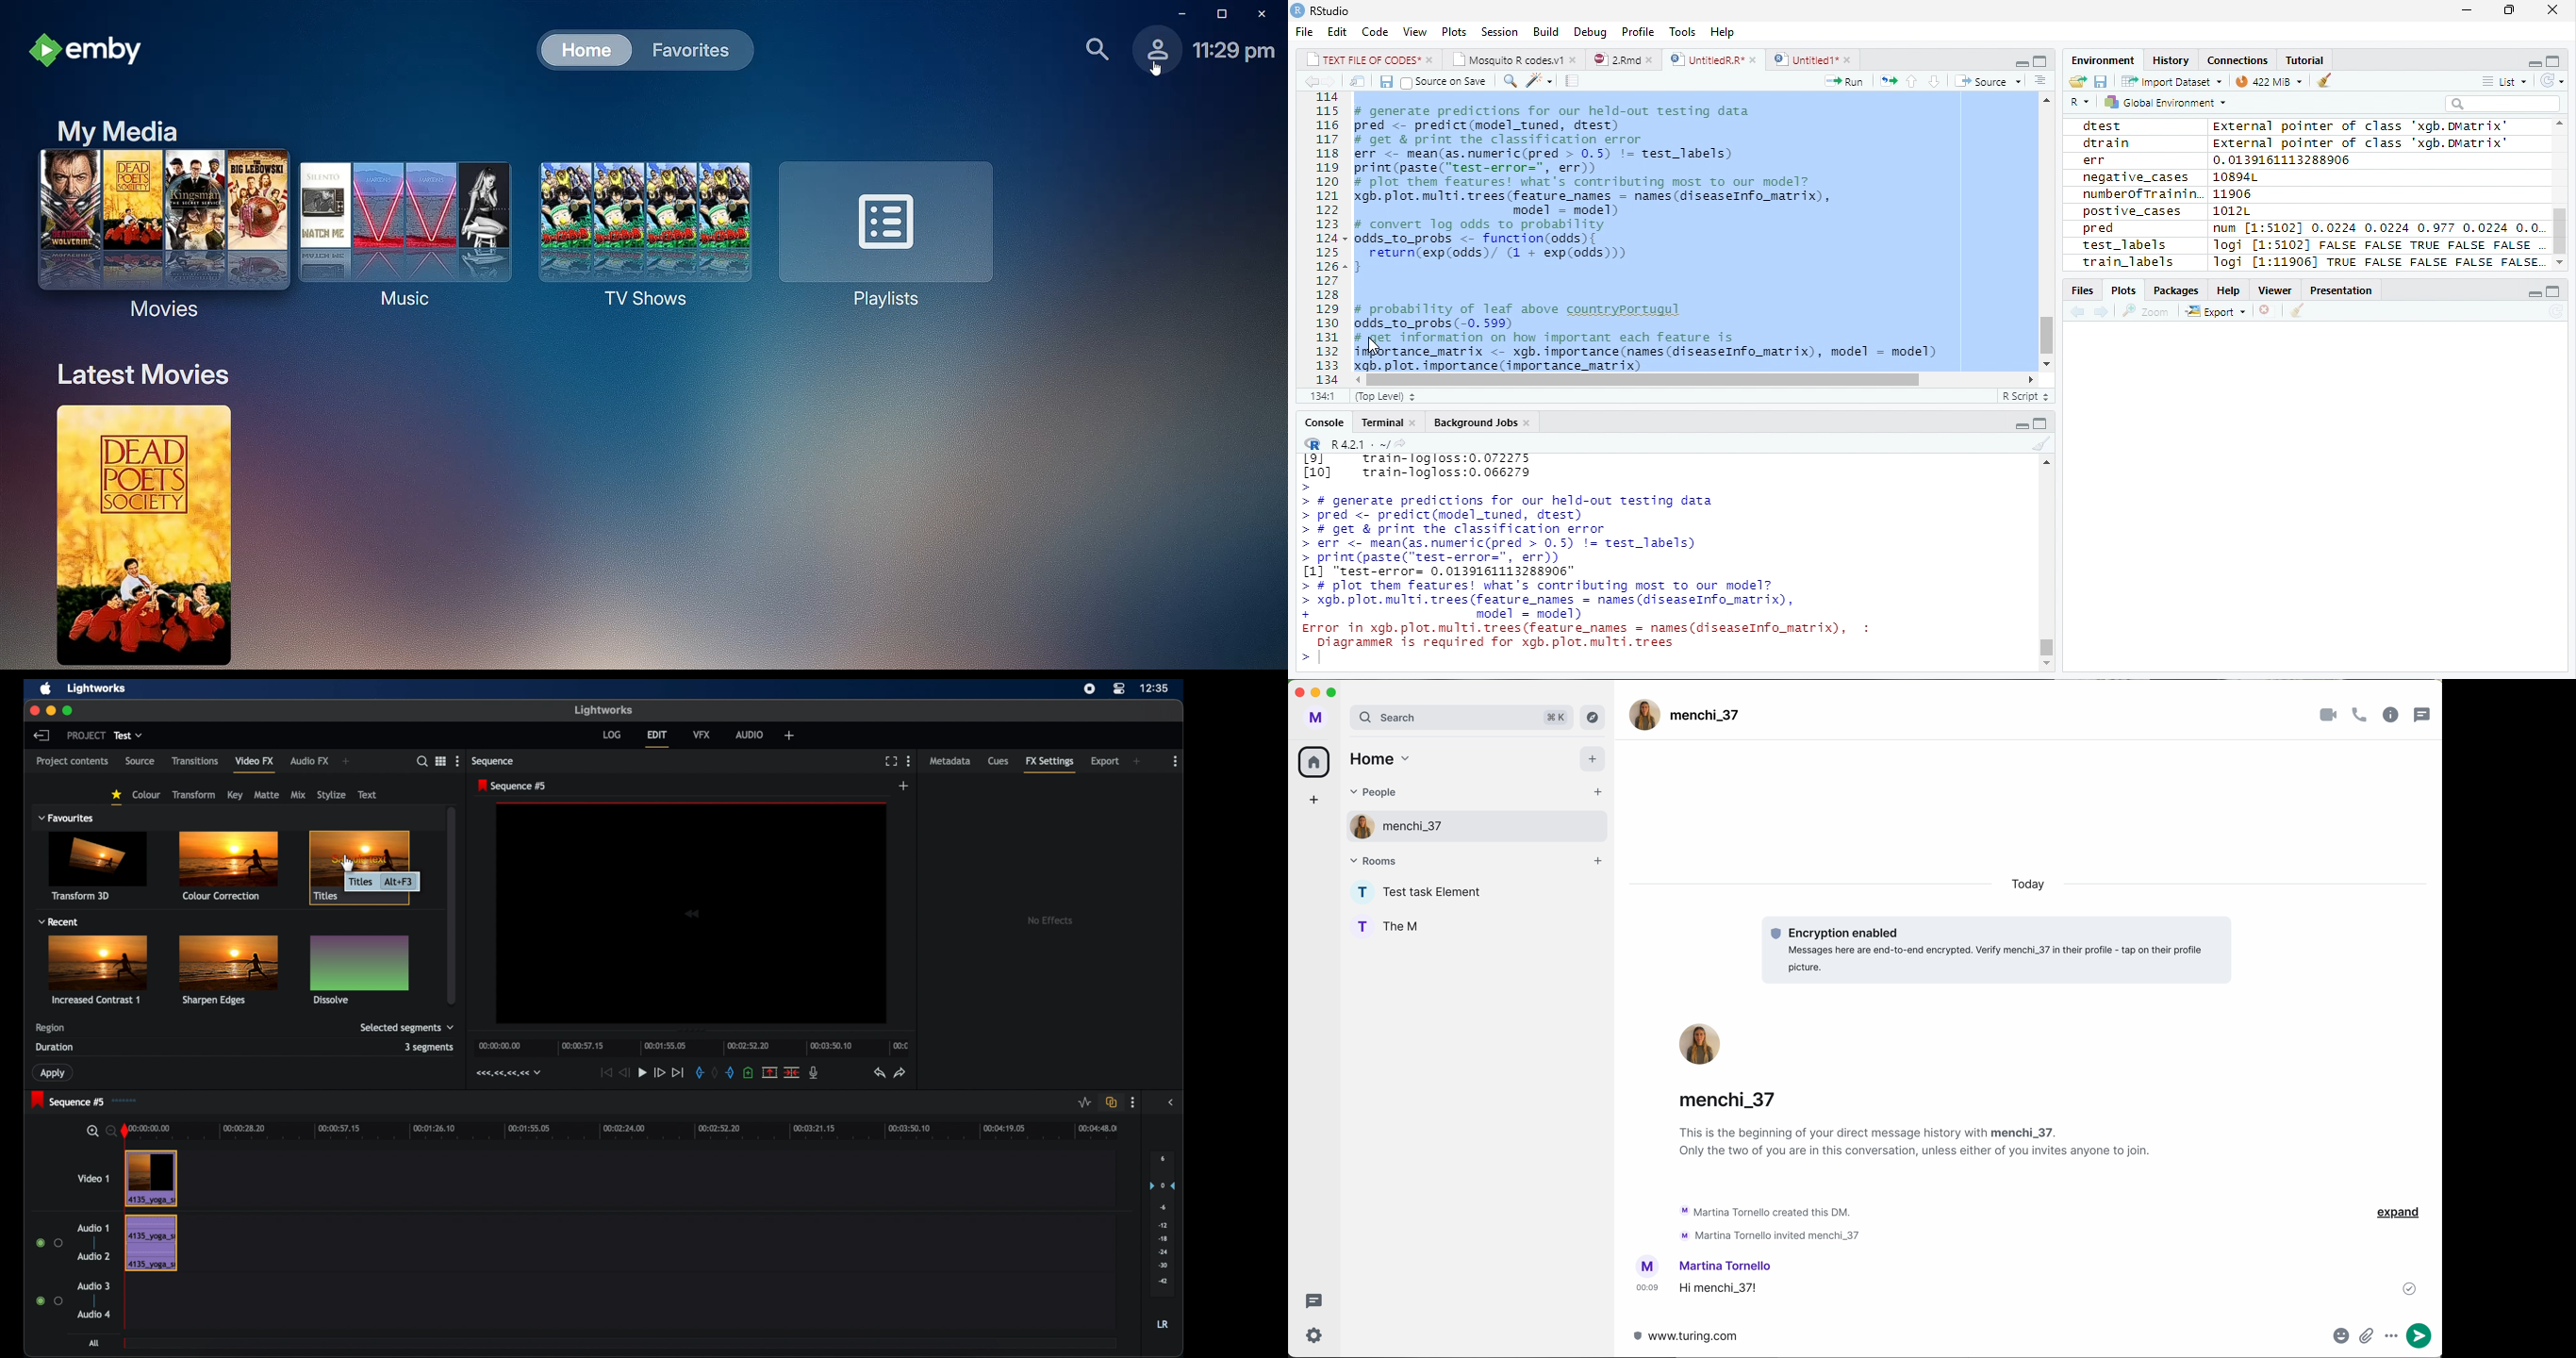 The width and height of the screenshot is (2576, 1372). Describe the element at coordinates (891, 761) in the screenshot. I see `full screen` at that location.